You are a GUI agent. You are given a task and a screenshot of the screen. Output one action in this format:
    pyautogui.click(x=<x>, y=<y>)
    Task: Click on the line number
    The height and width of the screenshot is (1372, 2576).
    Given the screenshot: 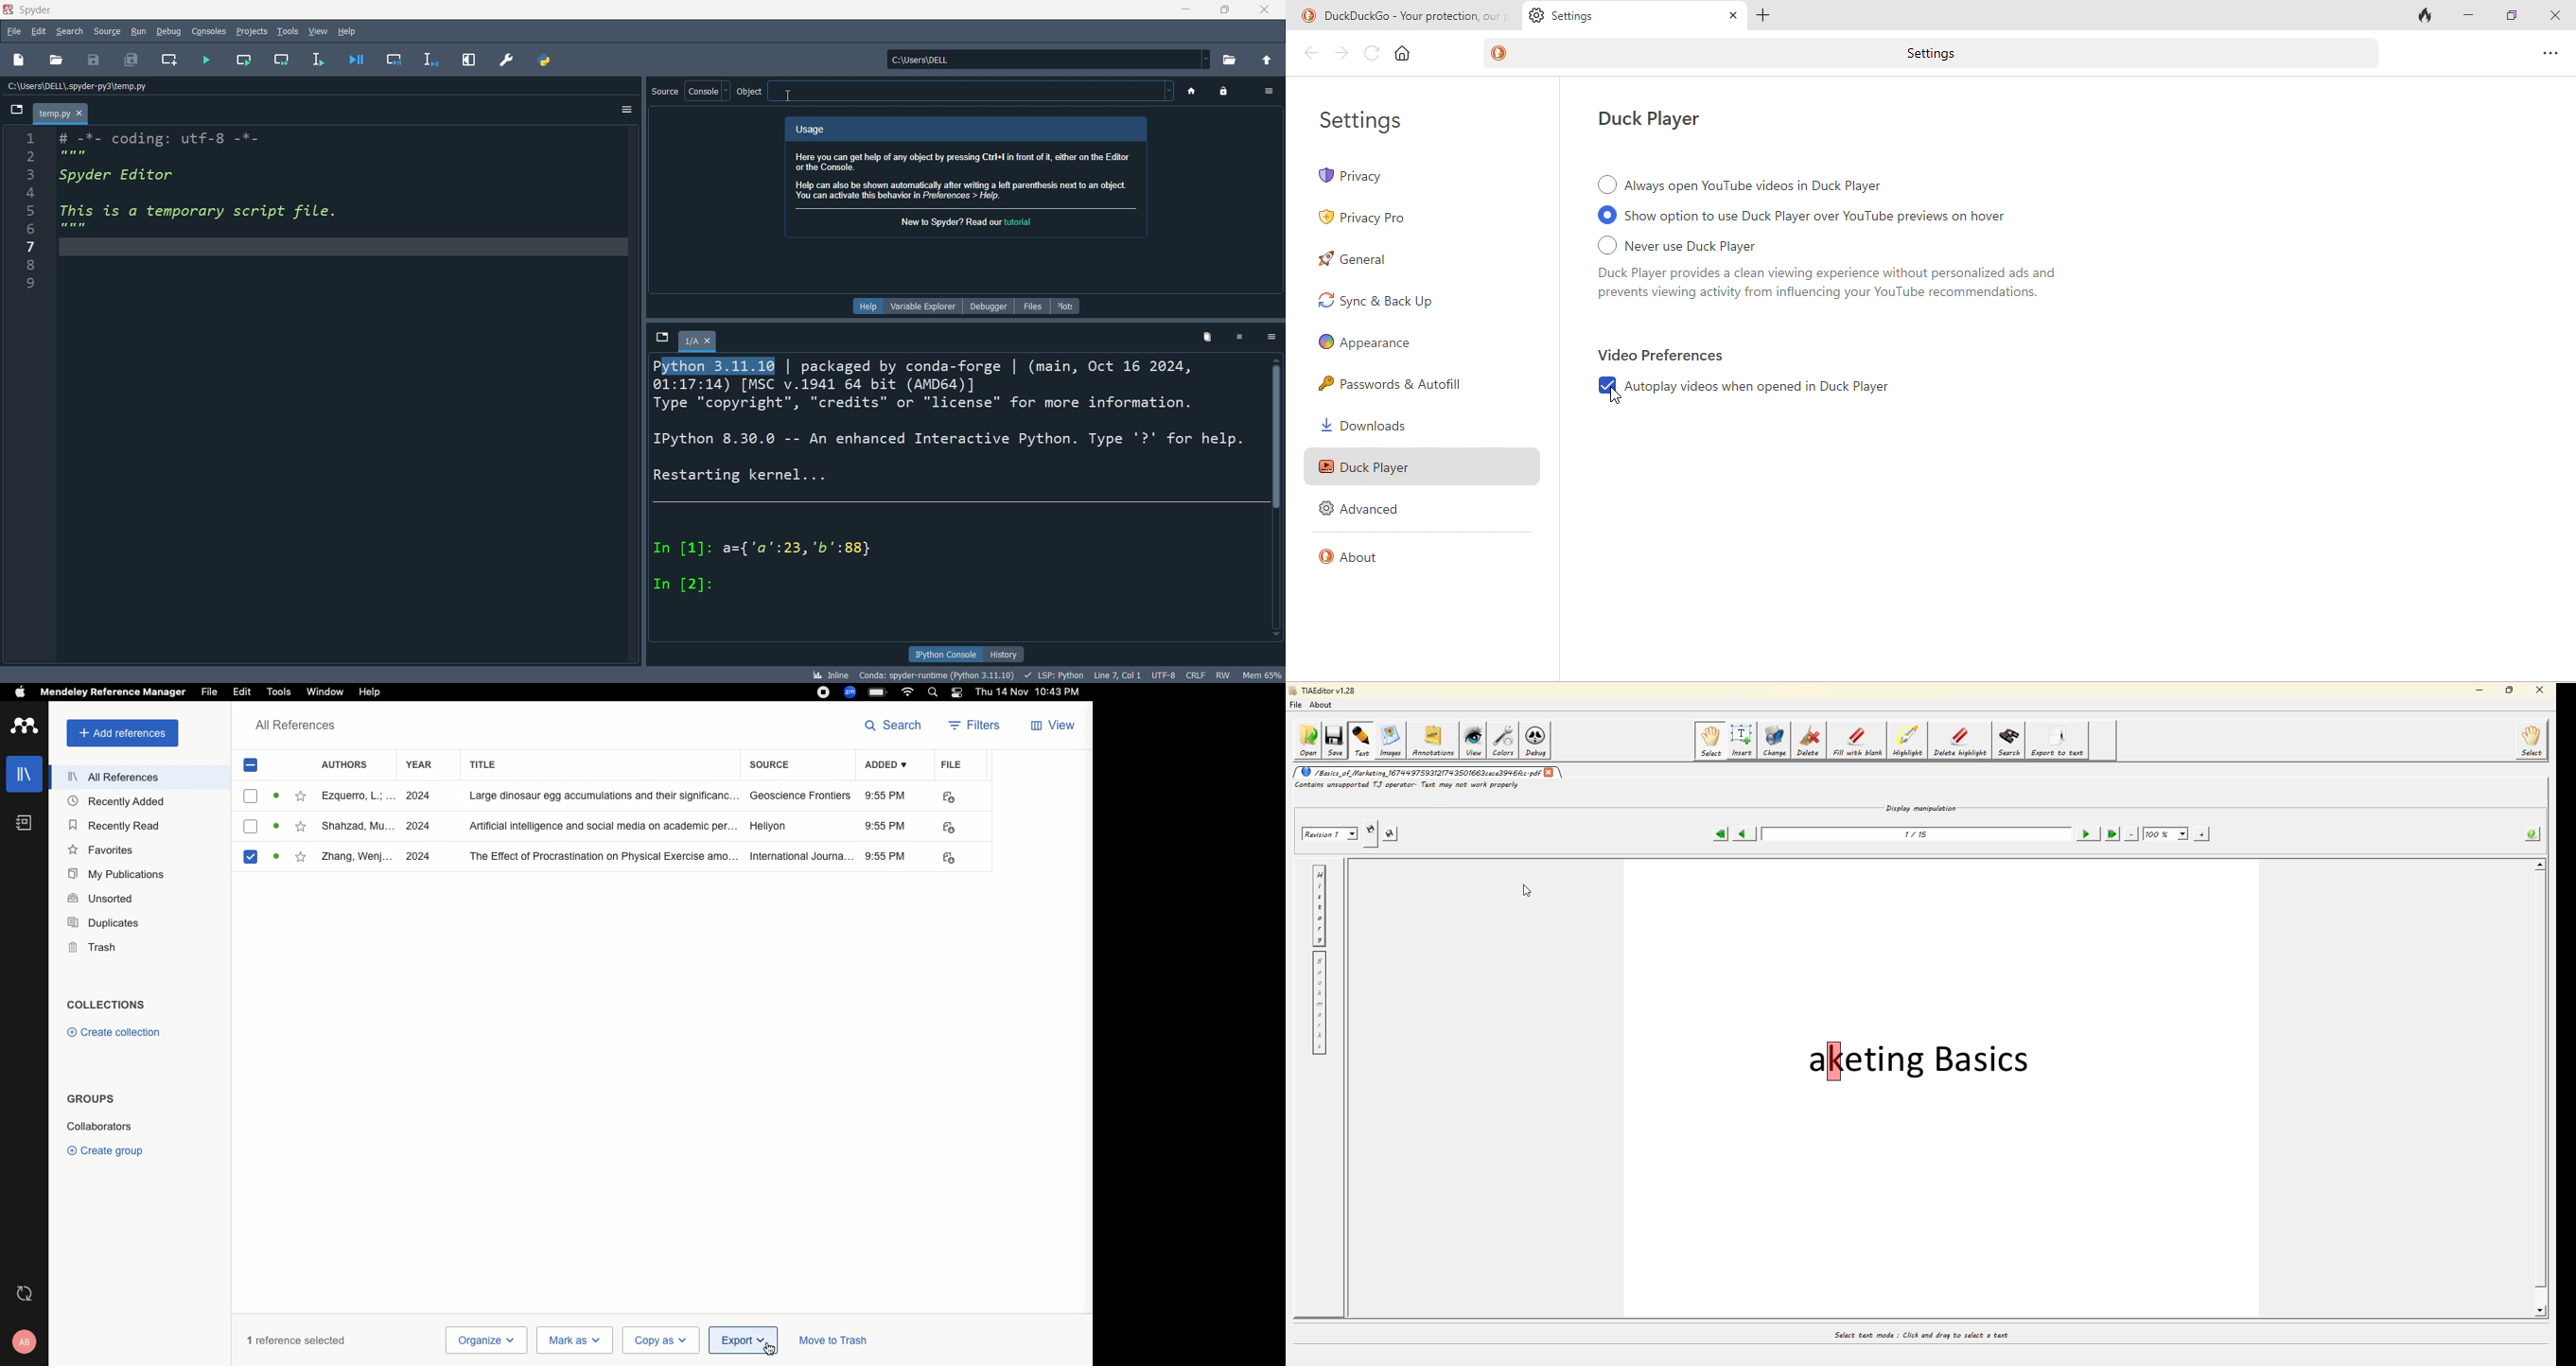 What is the action you would take?
    pyautogui.click(x=25, y=392)
    